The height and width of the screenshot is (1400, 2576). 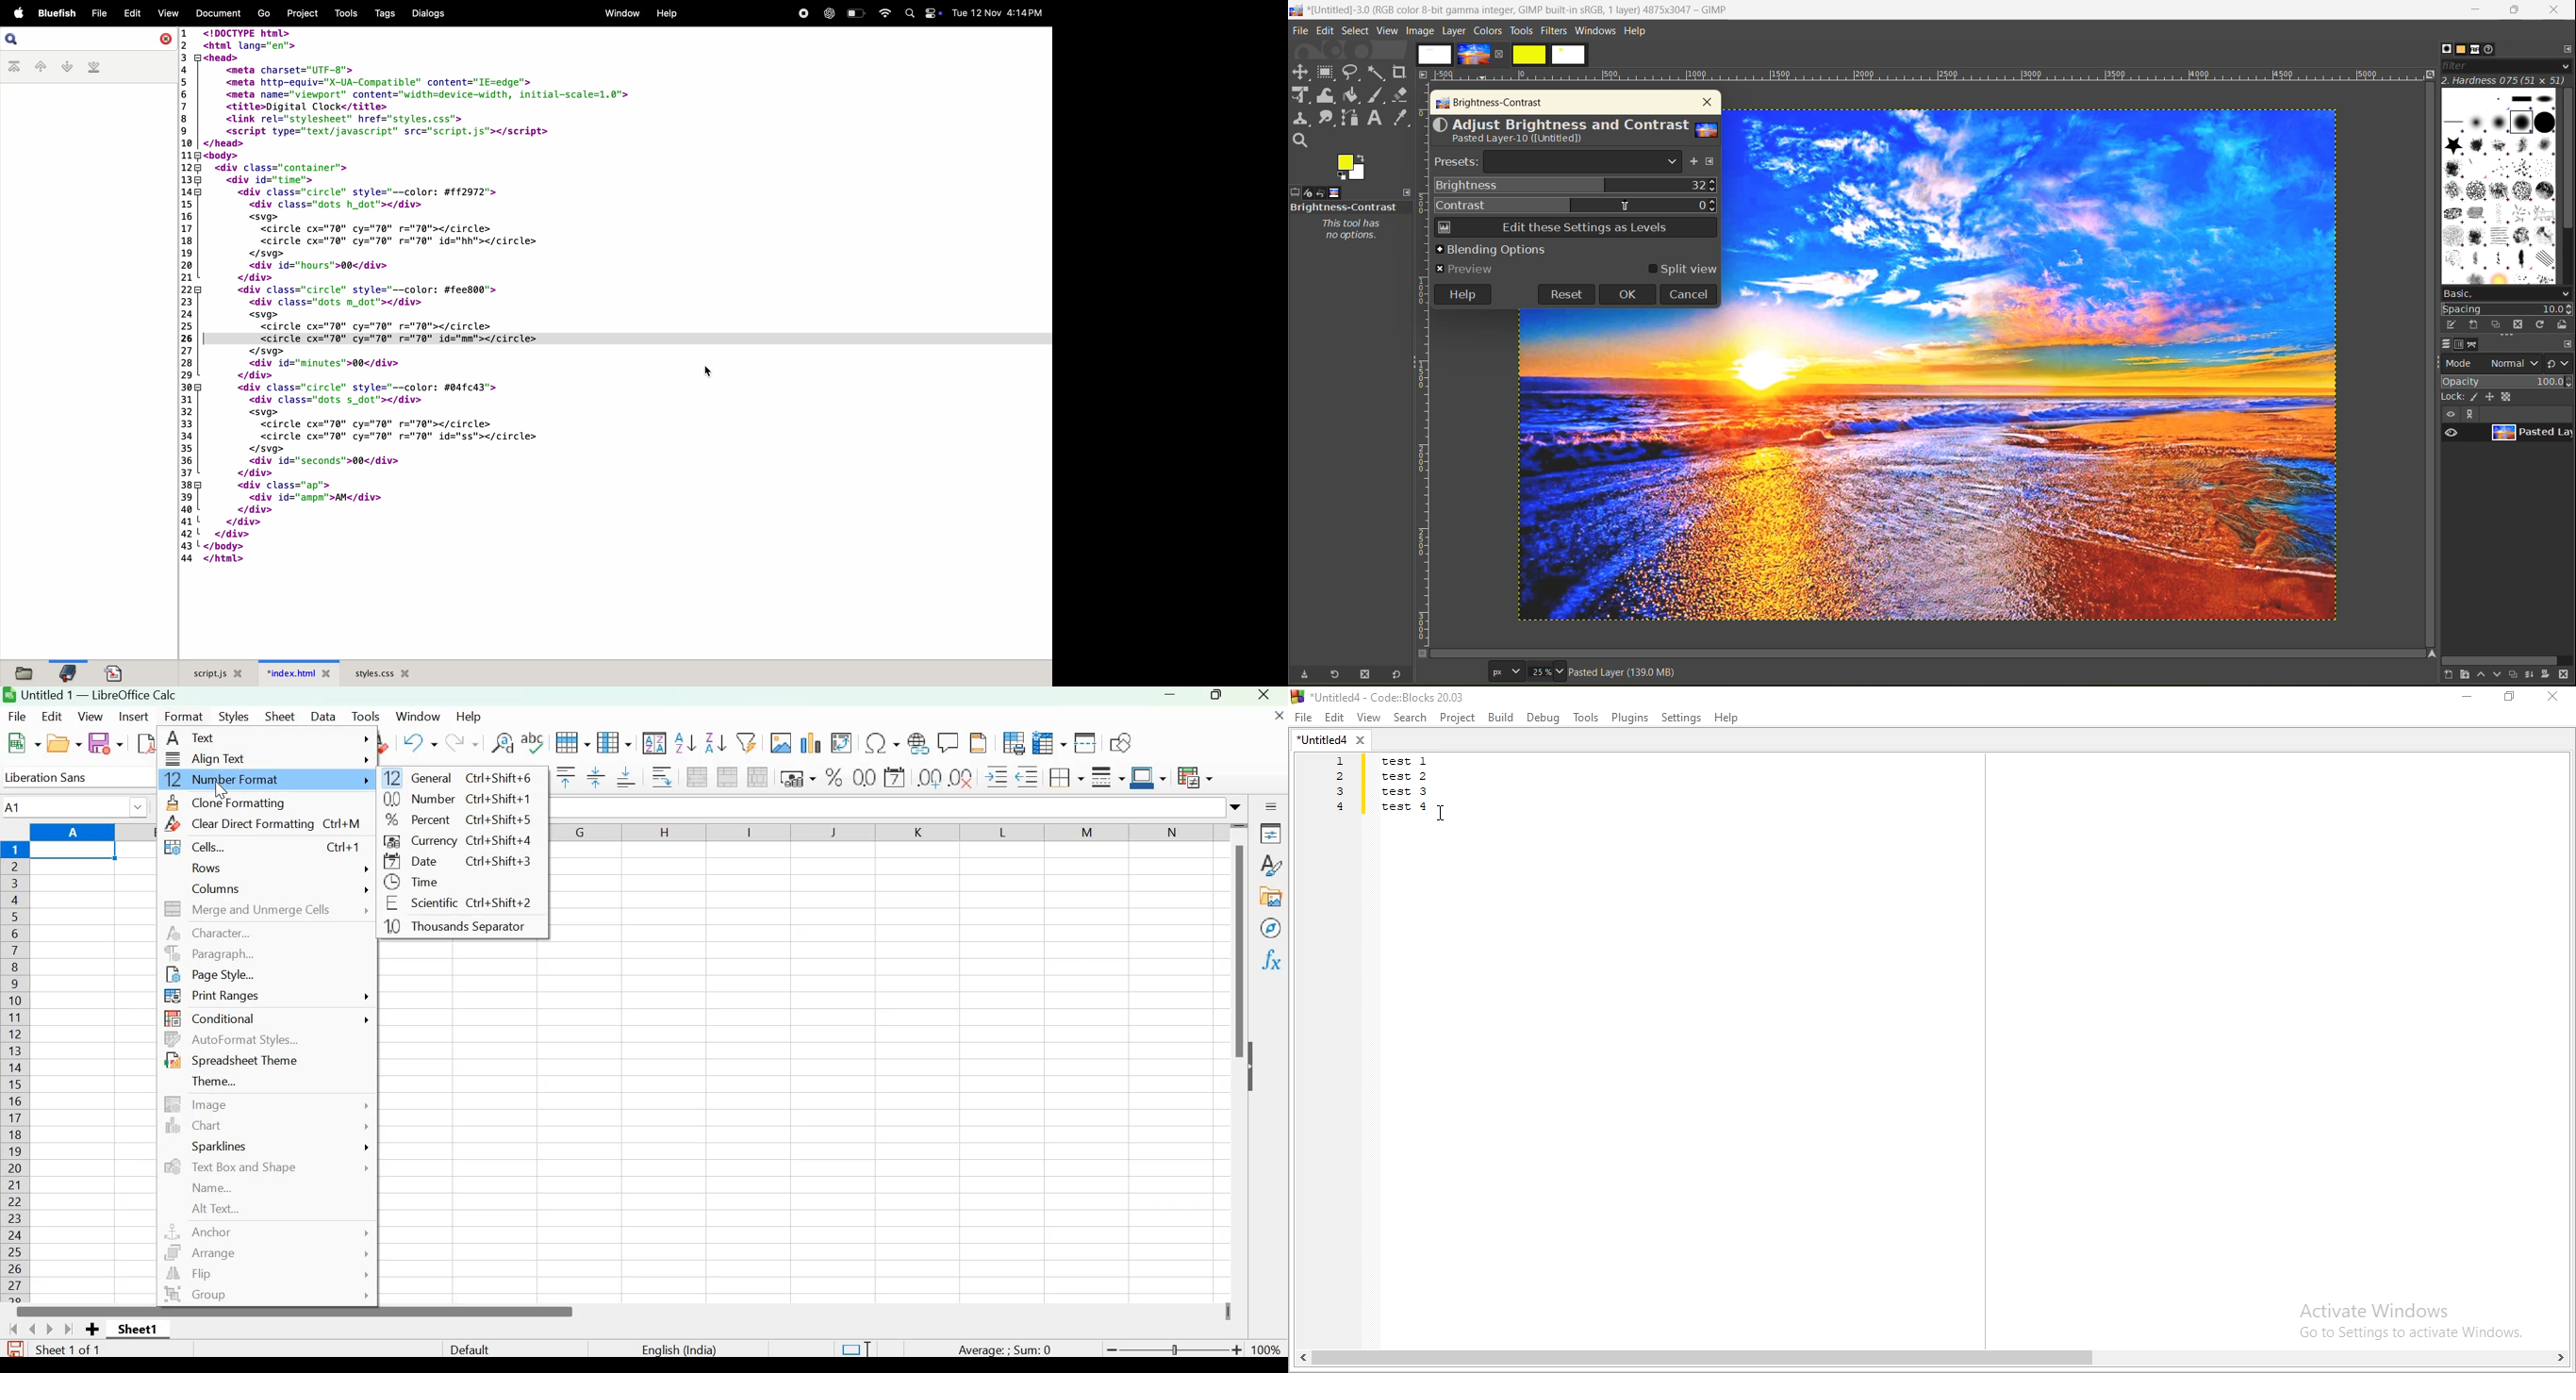 I want to click on File, so click(x=1304, y=719).